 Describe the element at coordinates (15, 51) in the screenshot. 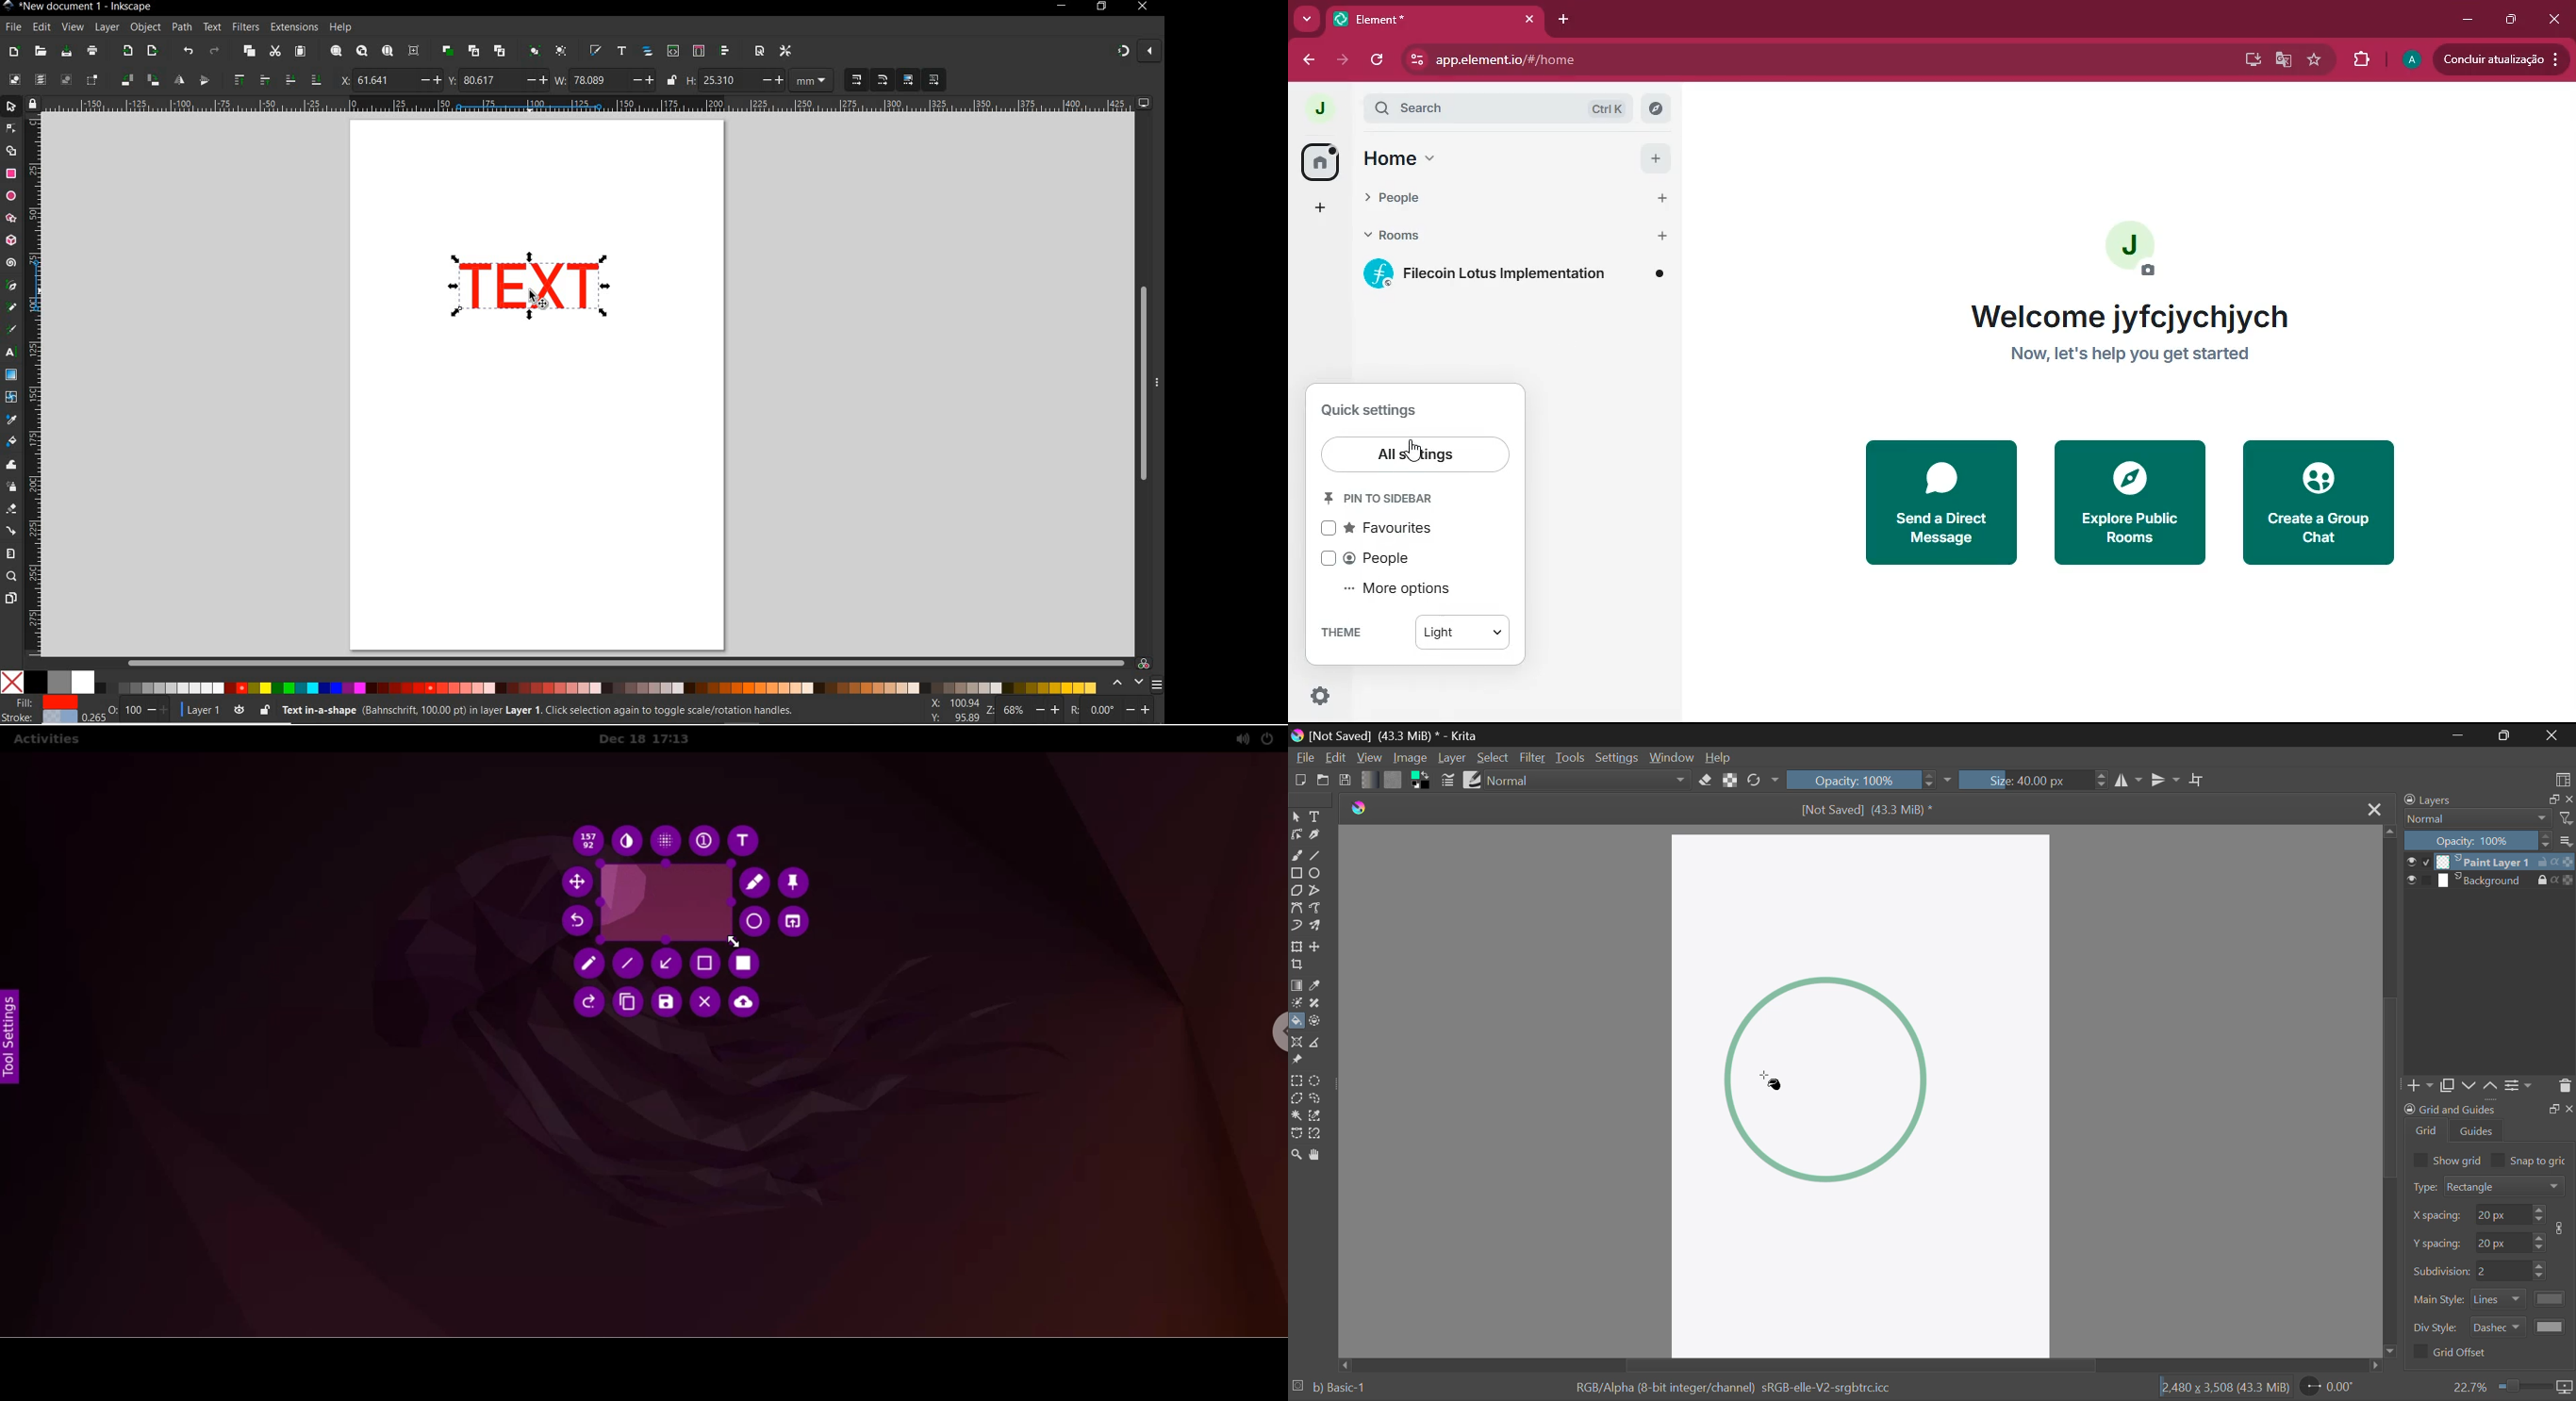

I see `new` at that location.